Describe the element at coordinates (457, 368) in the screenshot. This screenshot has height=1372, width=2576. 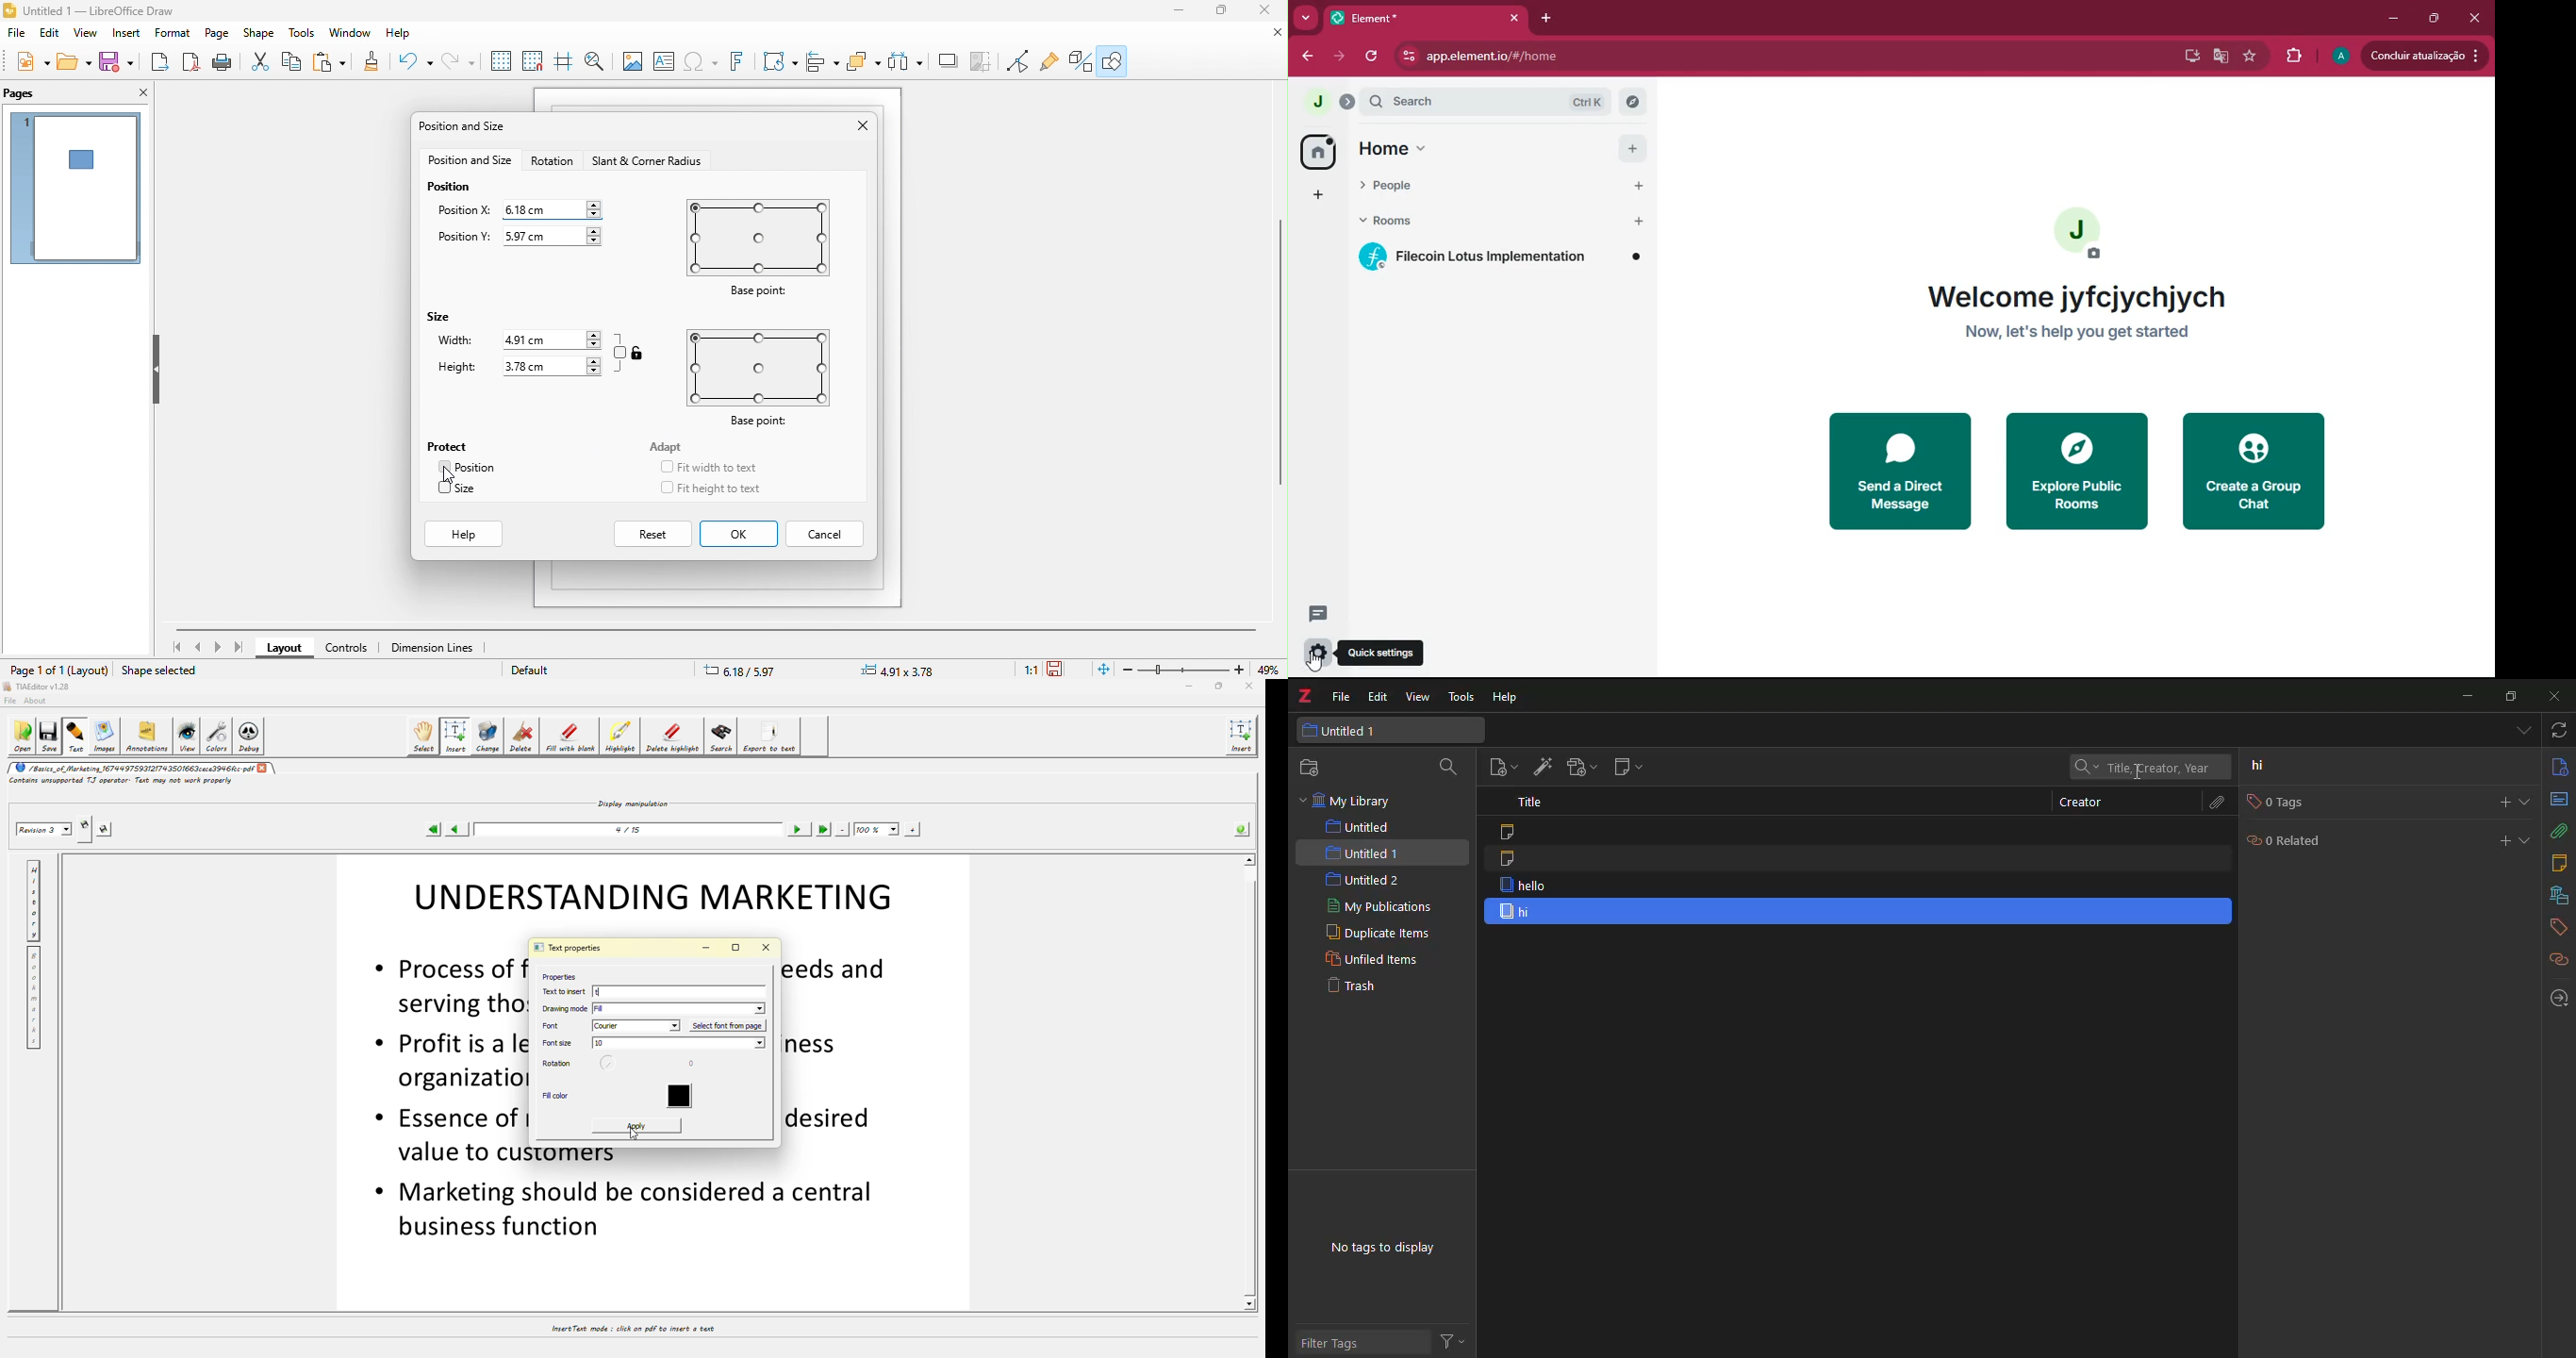
I see `height` at that location.